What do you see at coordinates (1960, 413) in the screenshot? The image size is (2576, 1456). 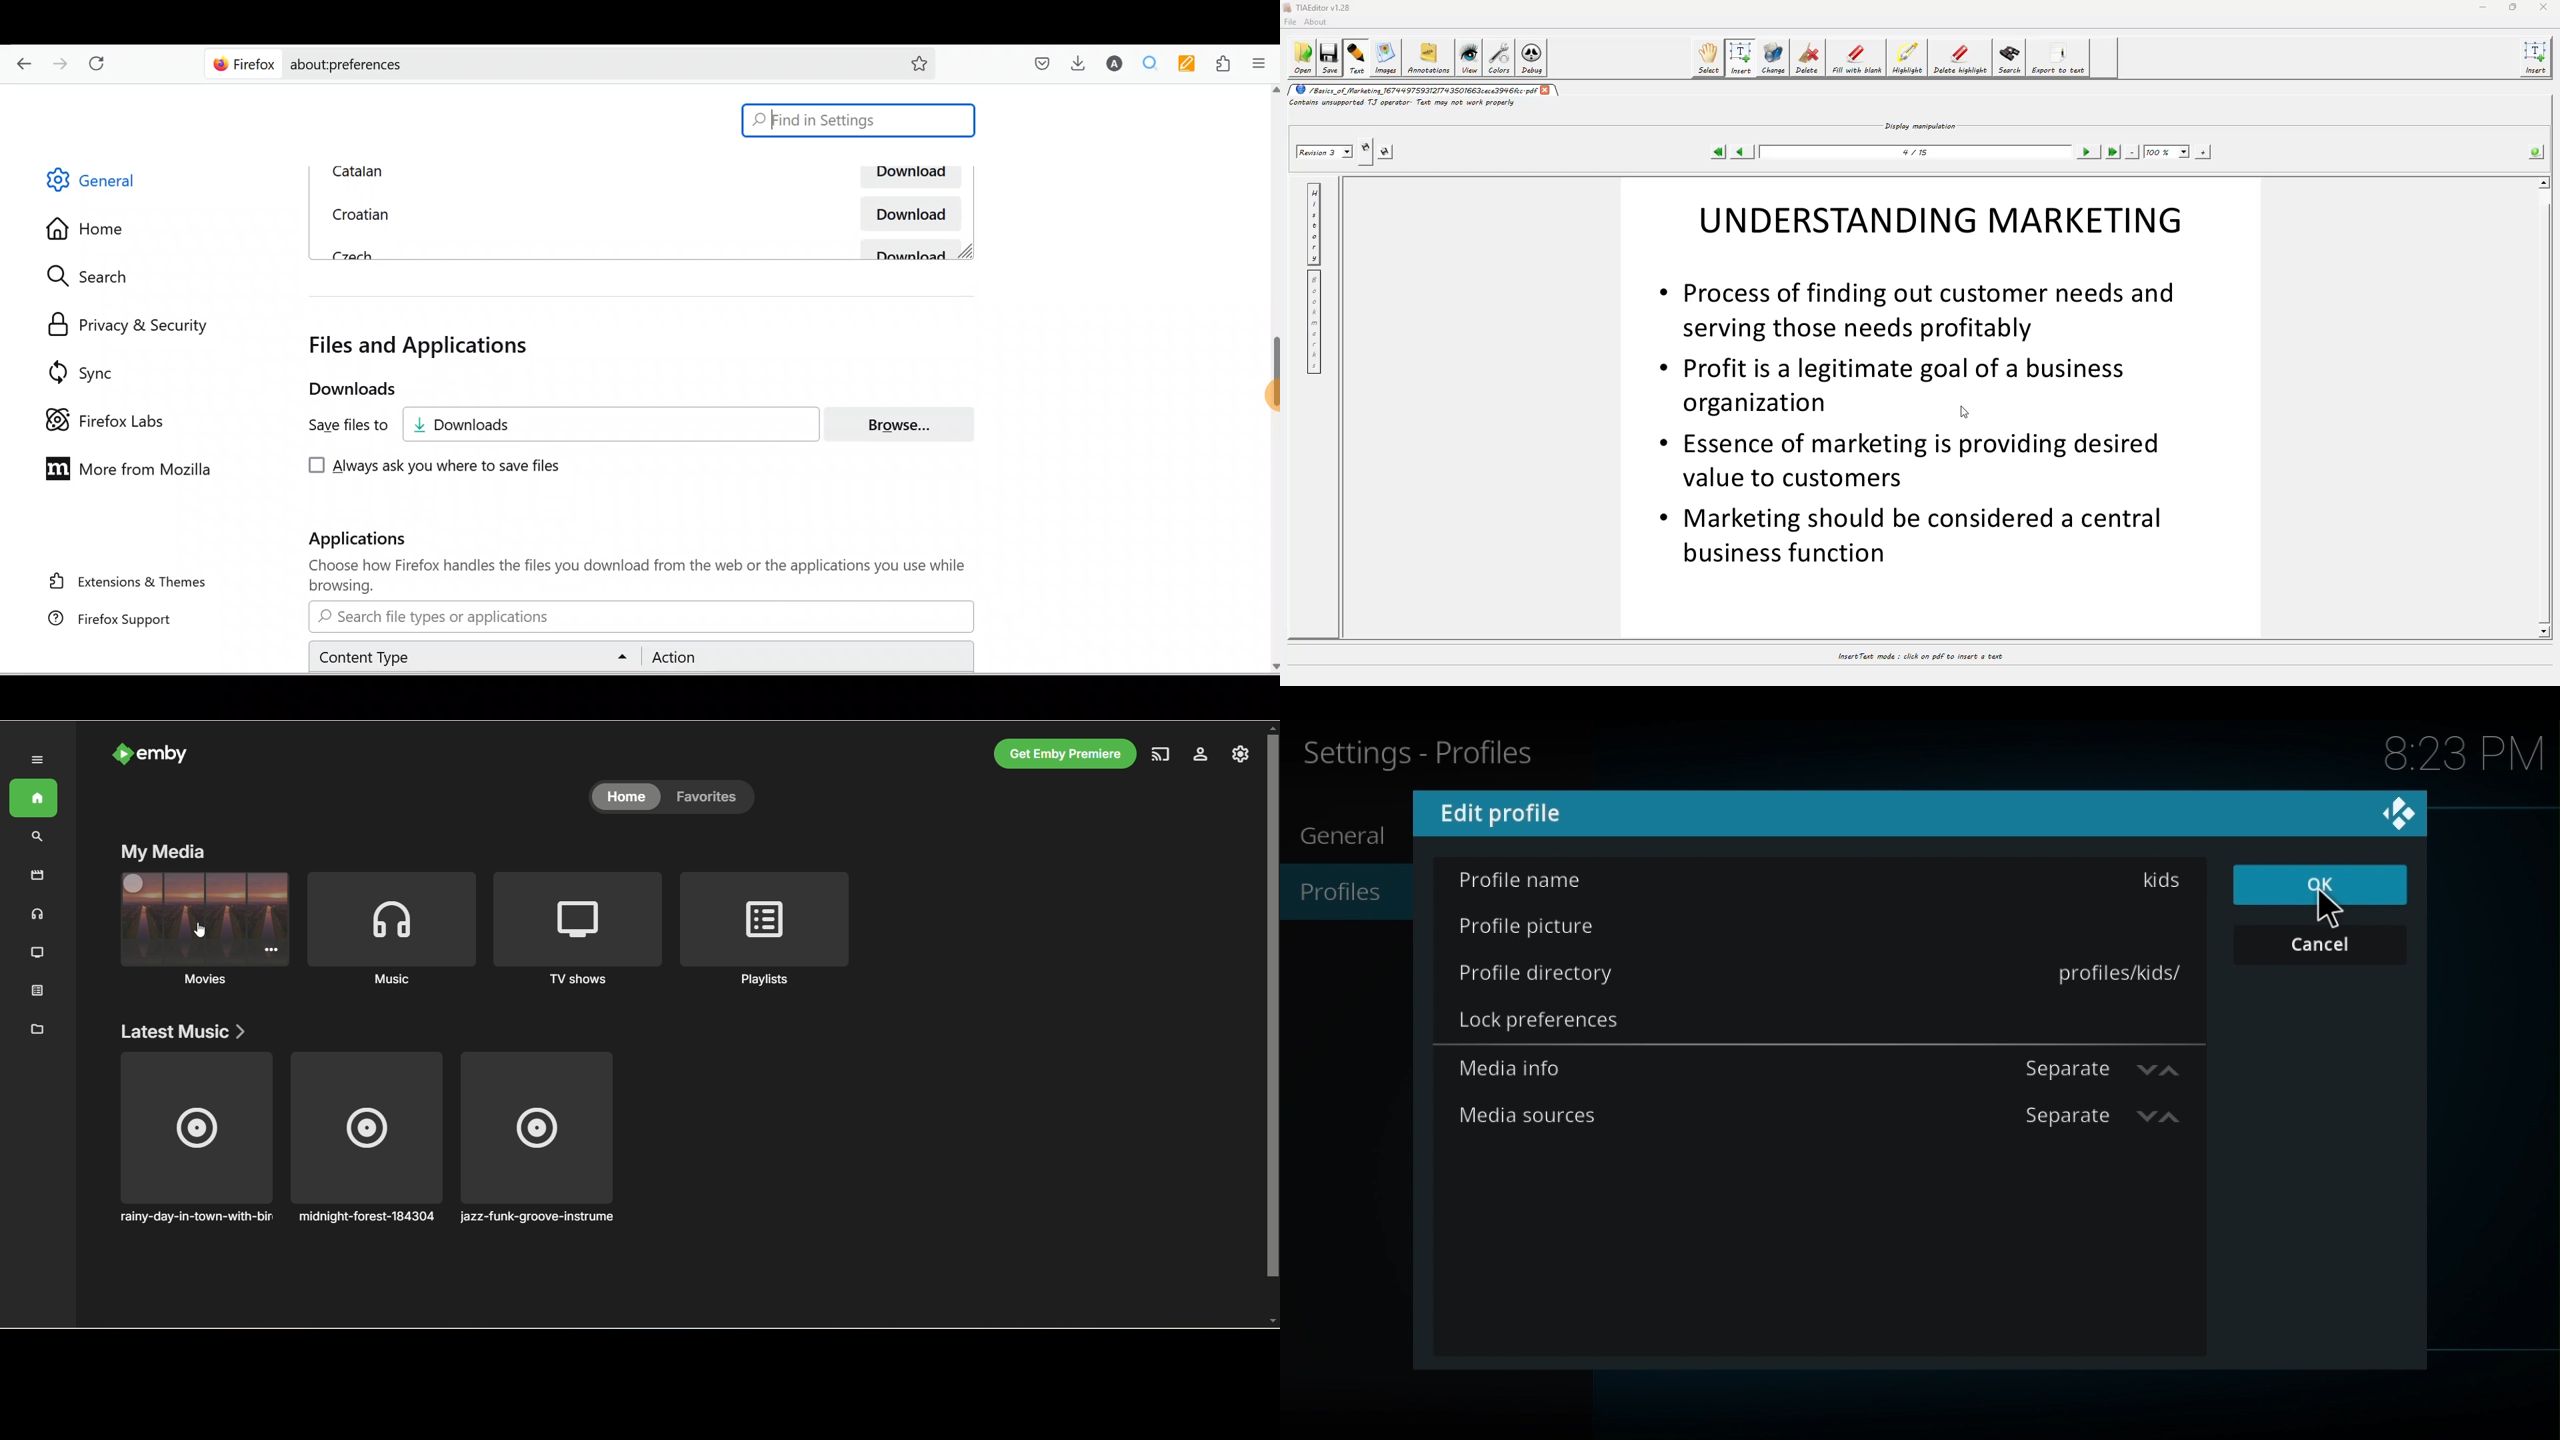 I see `cursor` at bounding box center [1960, 413].